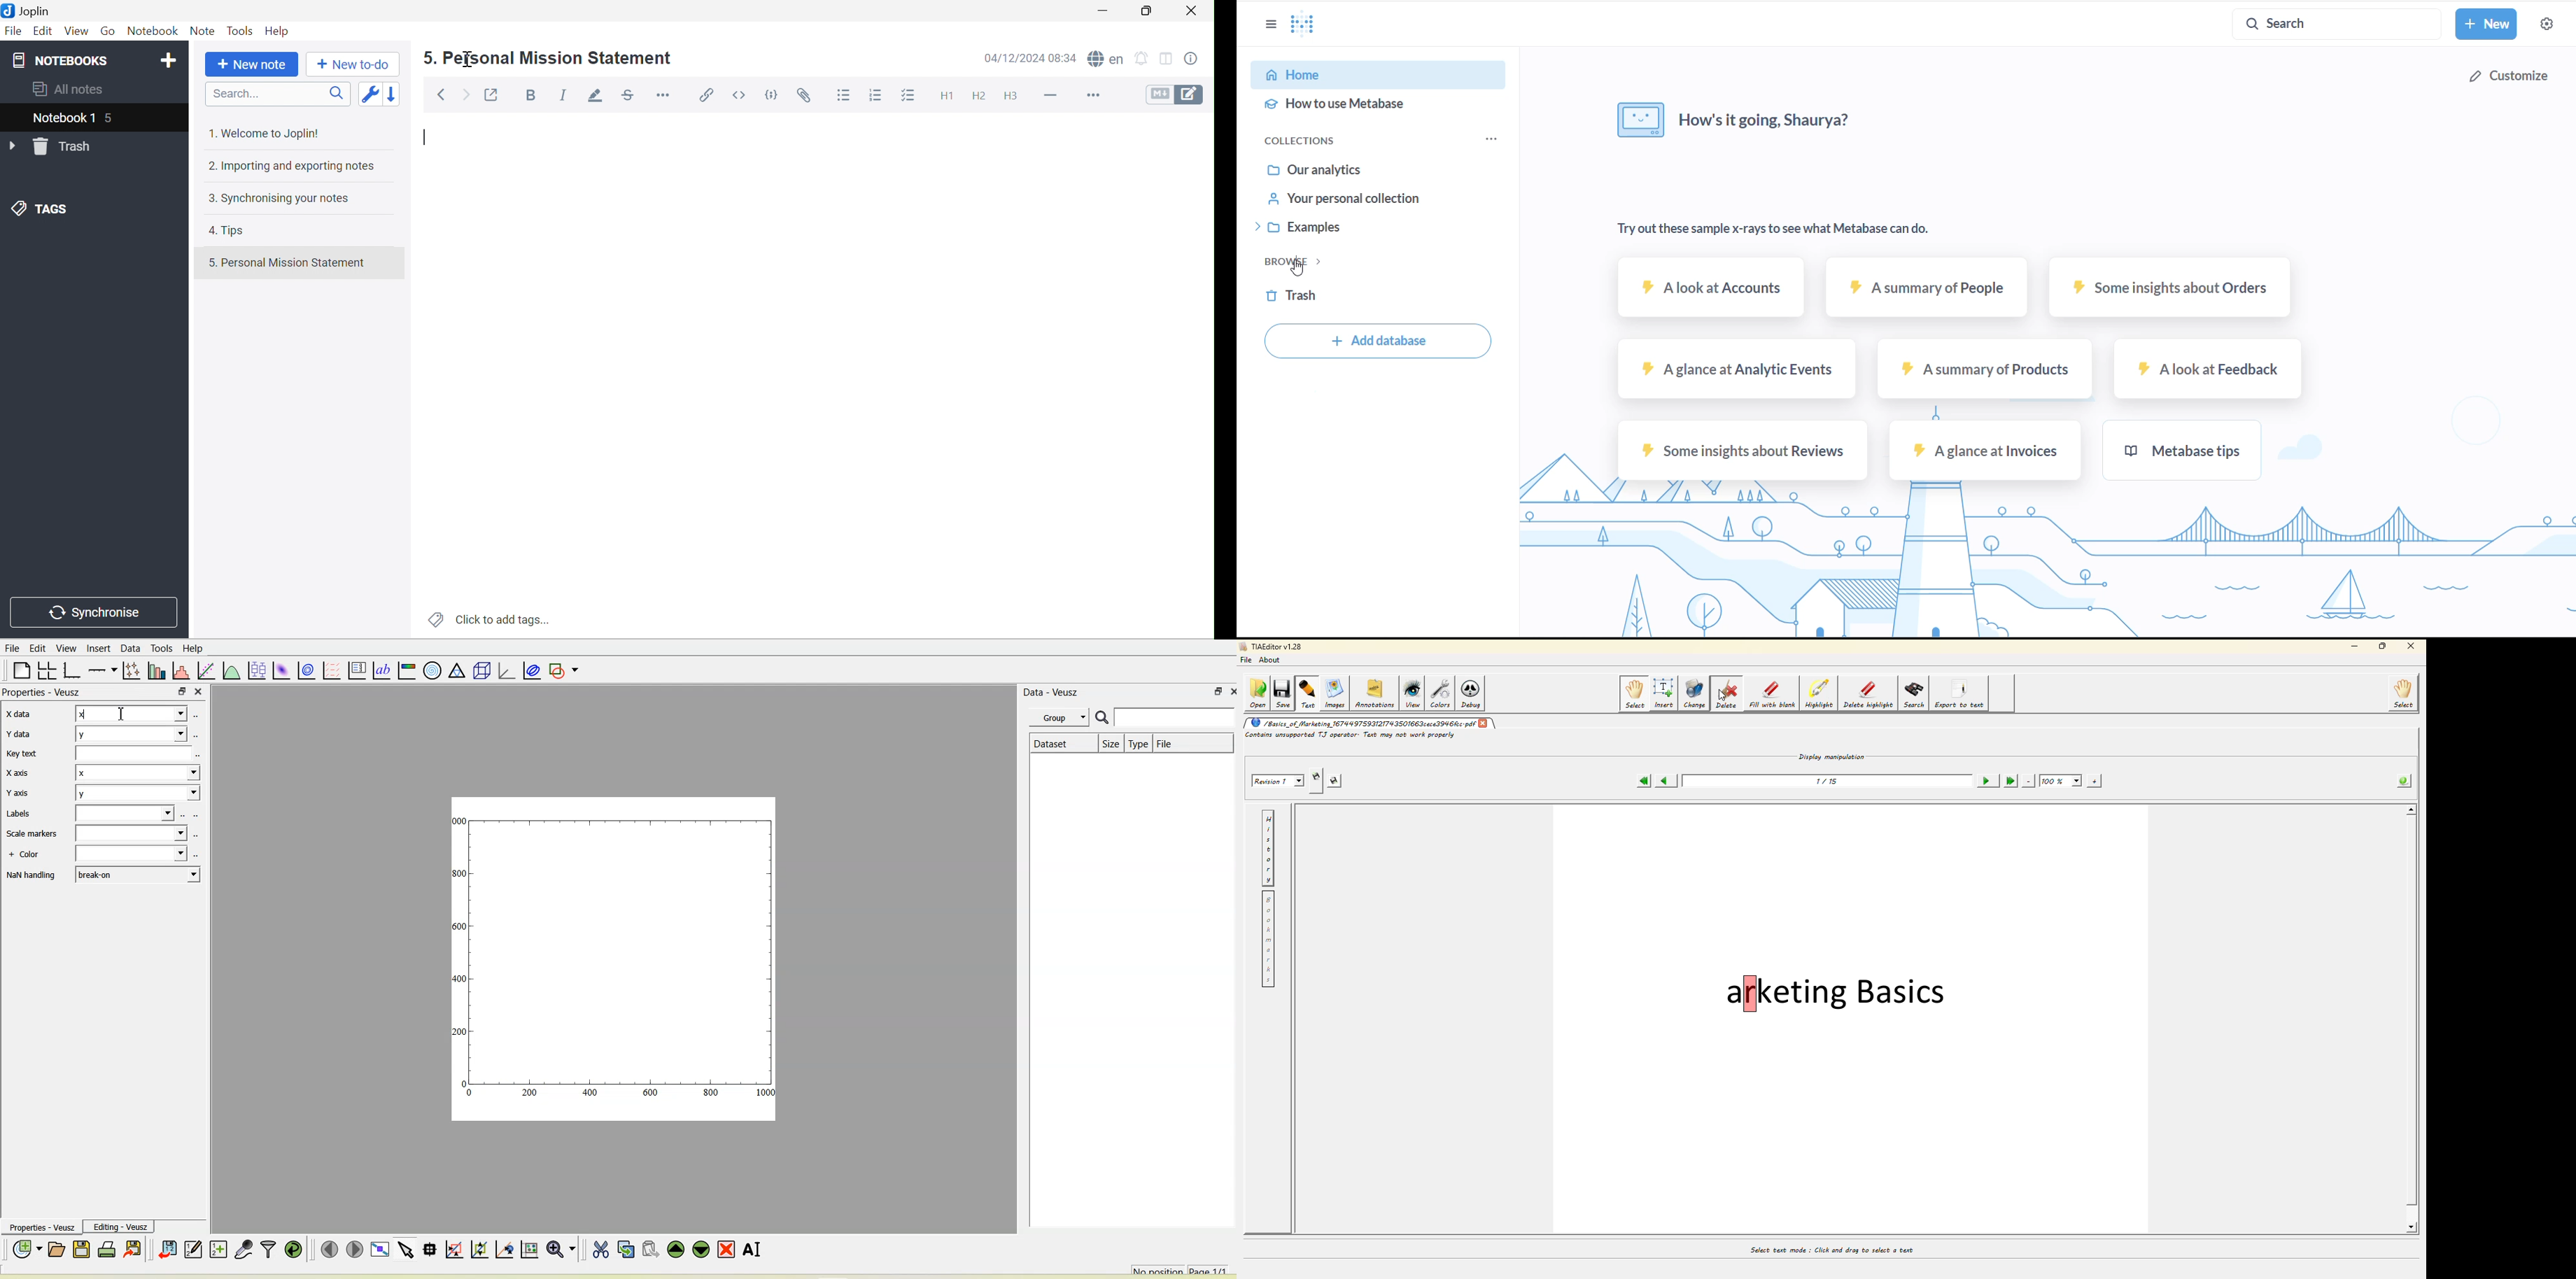 The width and height of the screenshot is (2576, 1288). Describe the element at coordinates (1145, 11) in the screenshot. I see `Restore Down` at that location.